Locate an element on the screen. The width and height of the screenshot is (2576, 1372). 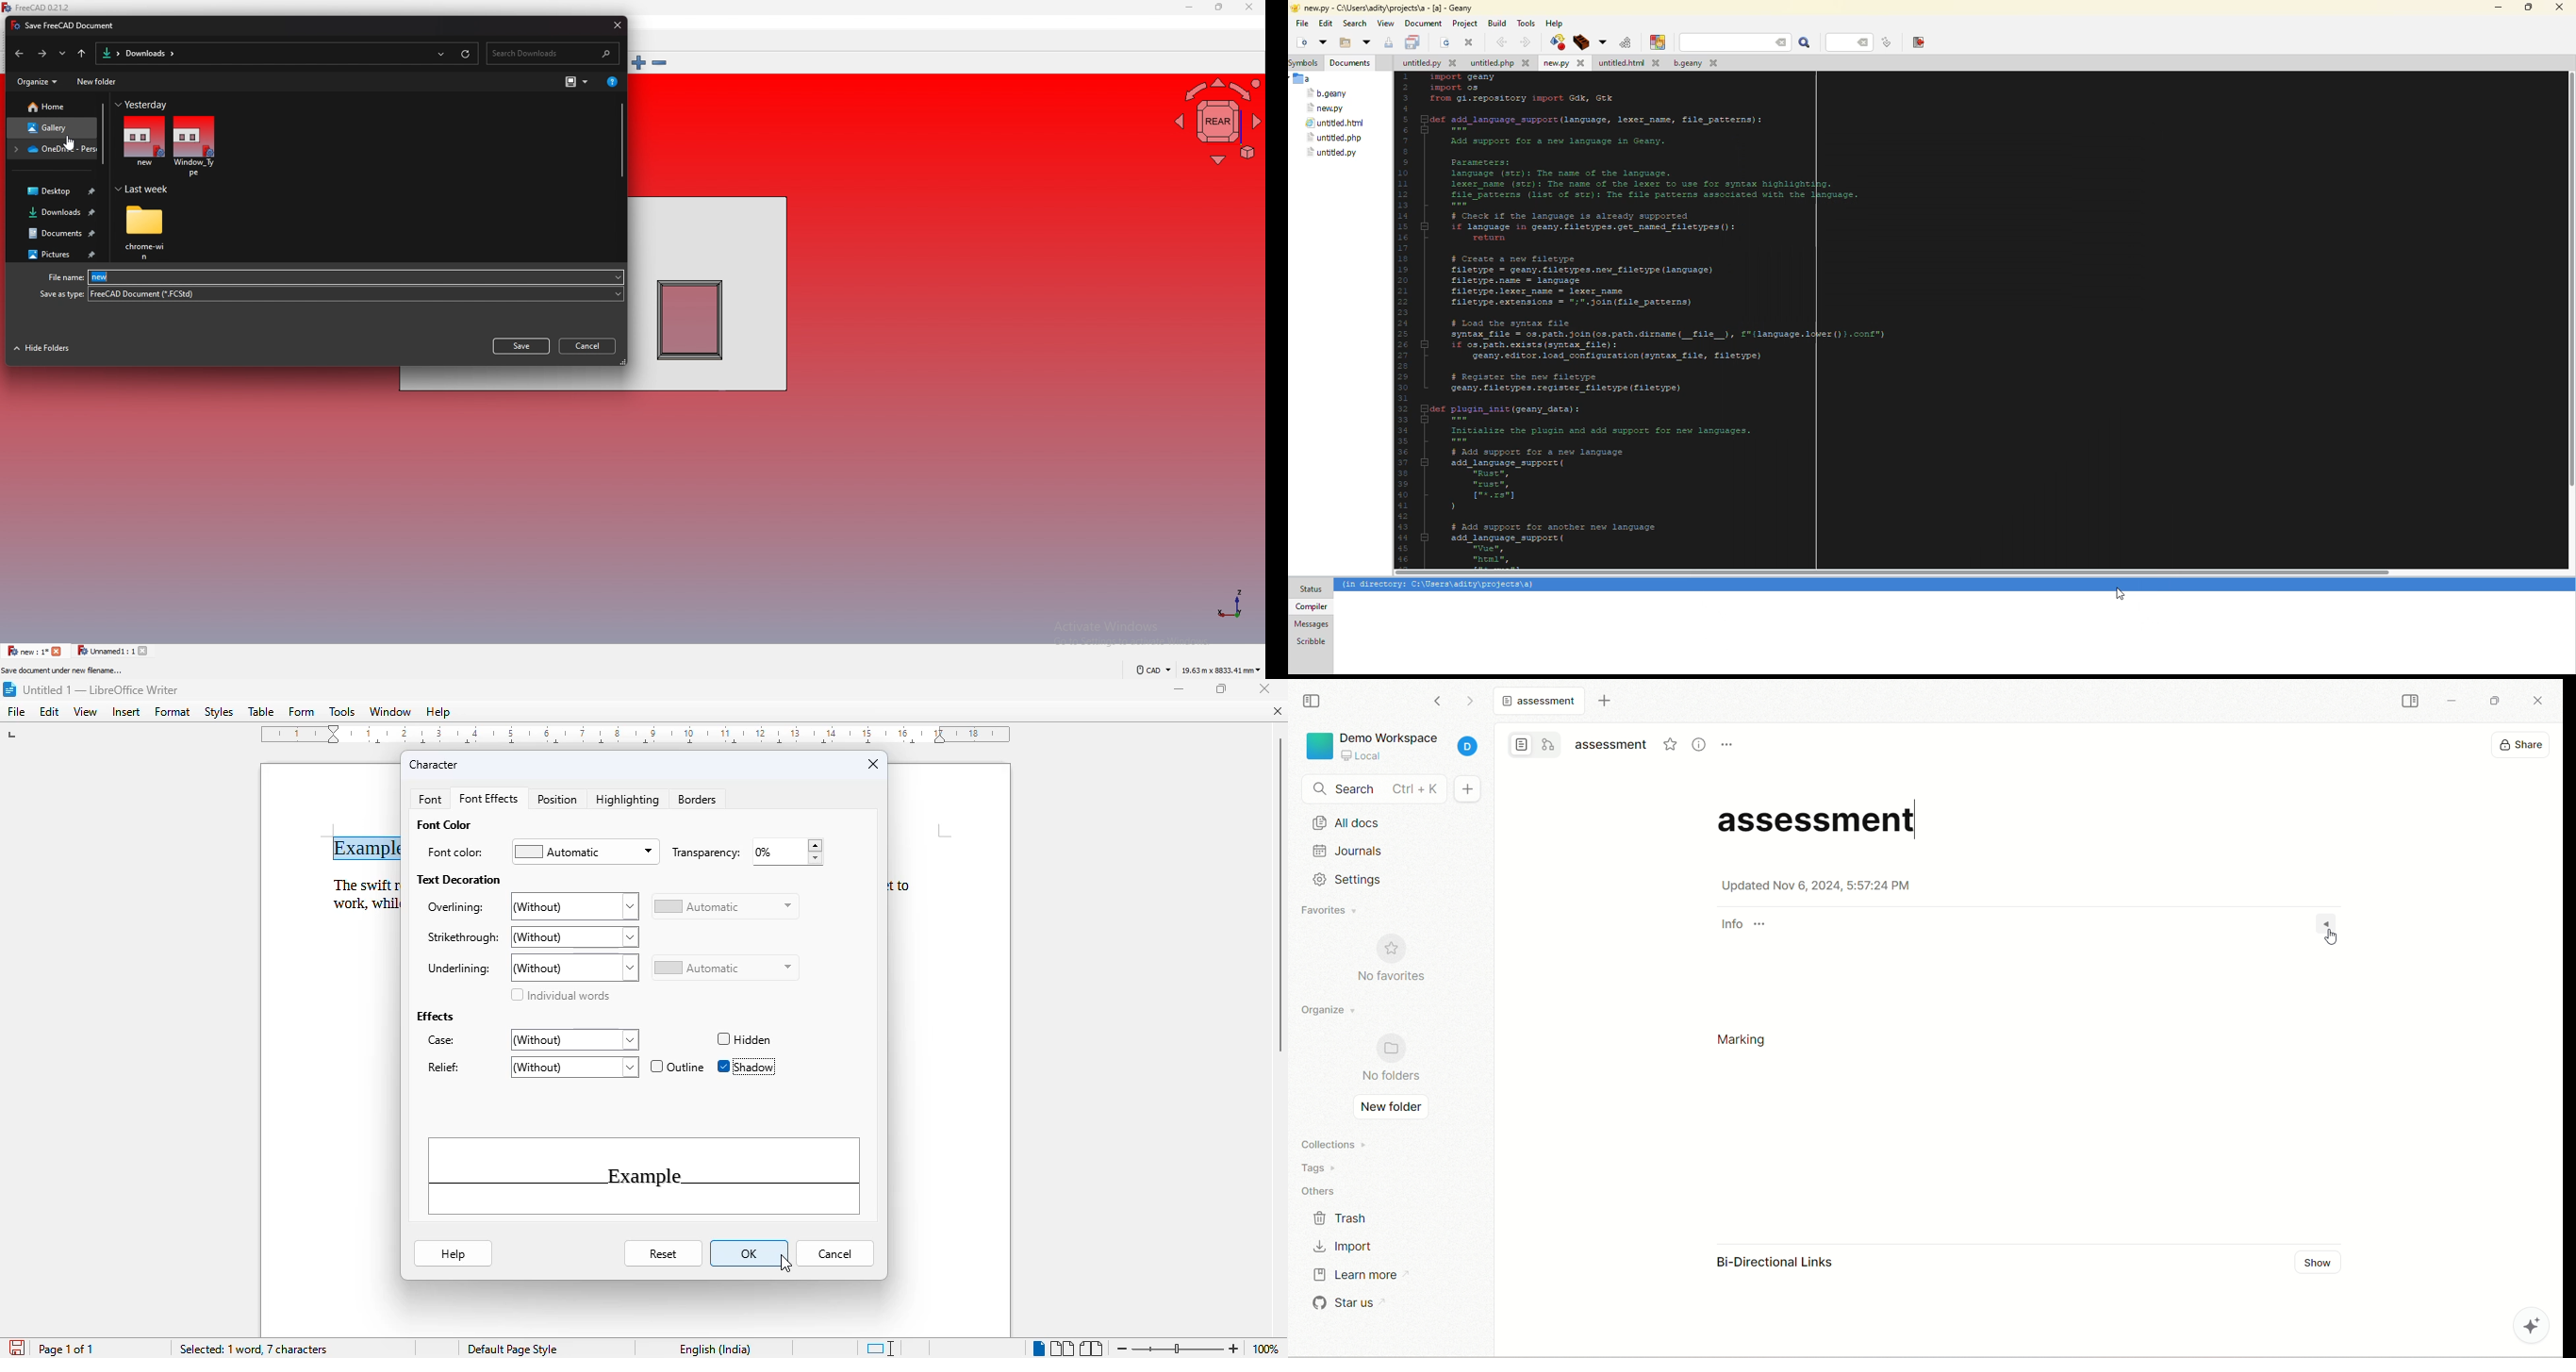
get help is located at coordinates (612, 81).